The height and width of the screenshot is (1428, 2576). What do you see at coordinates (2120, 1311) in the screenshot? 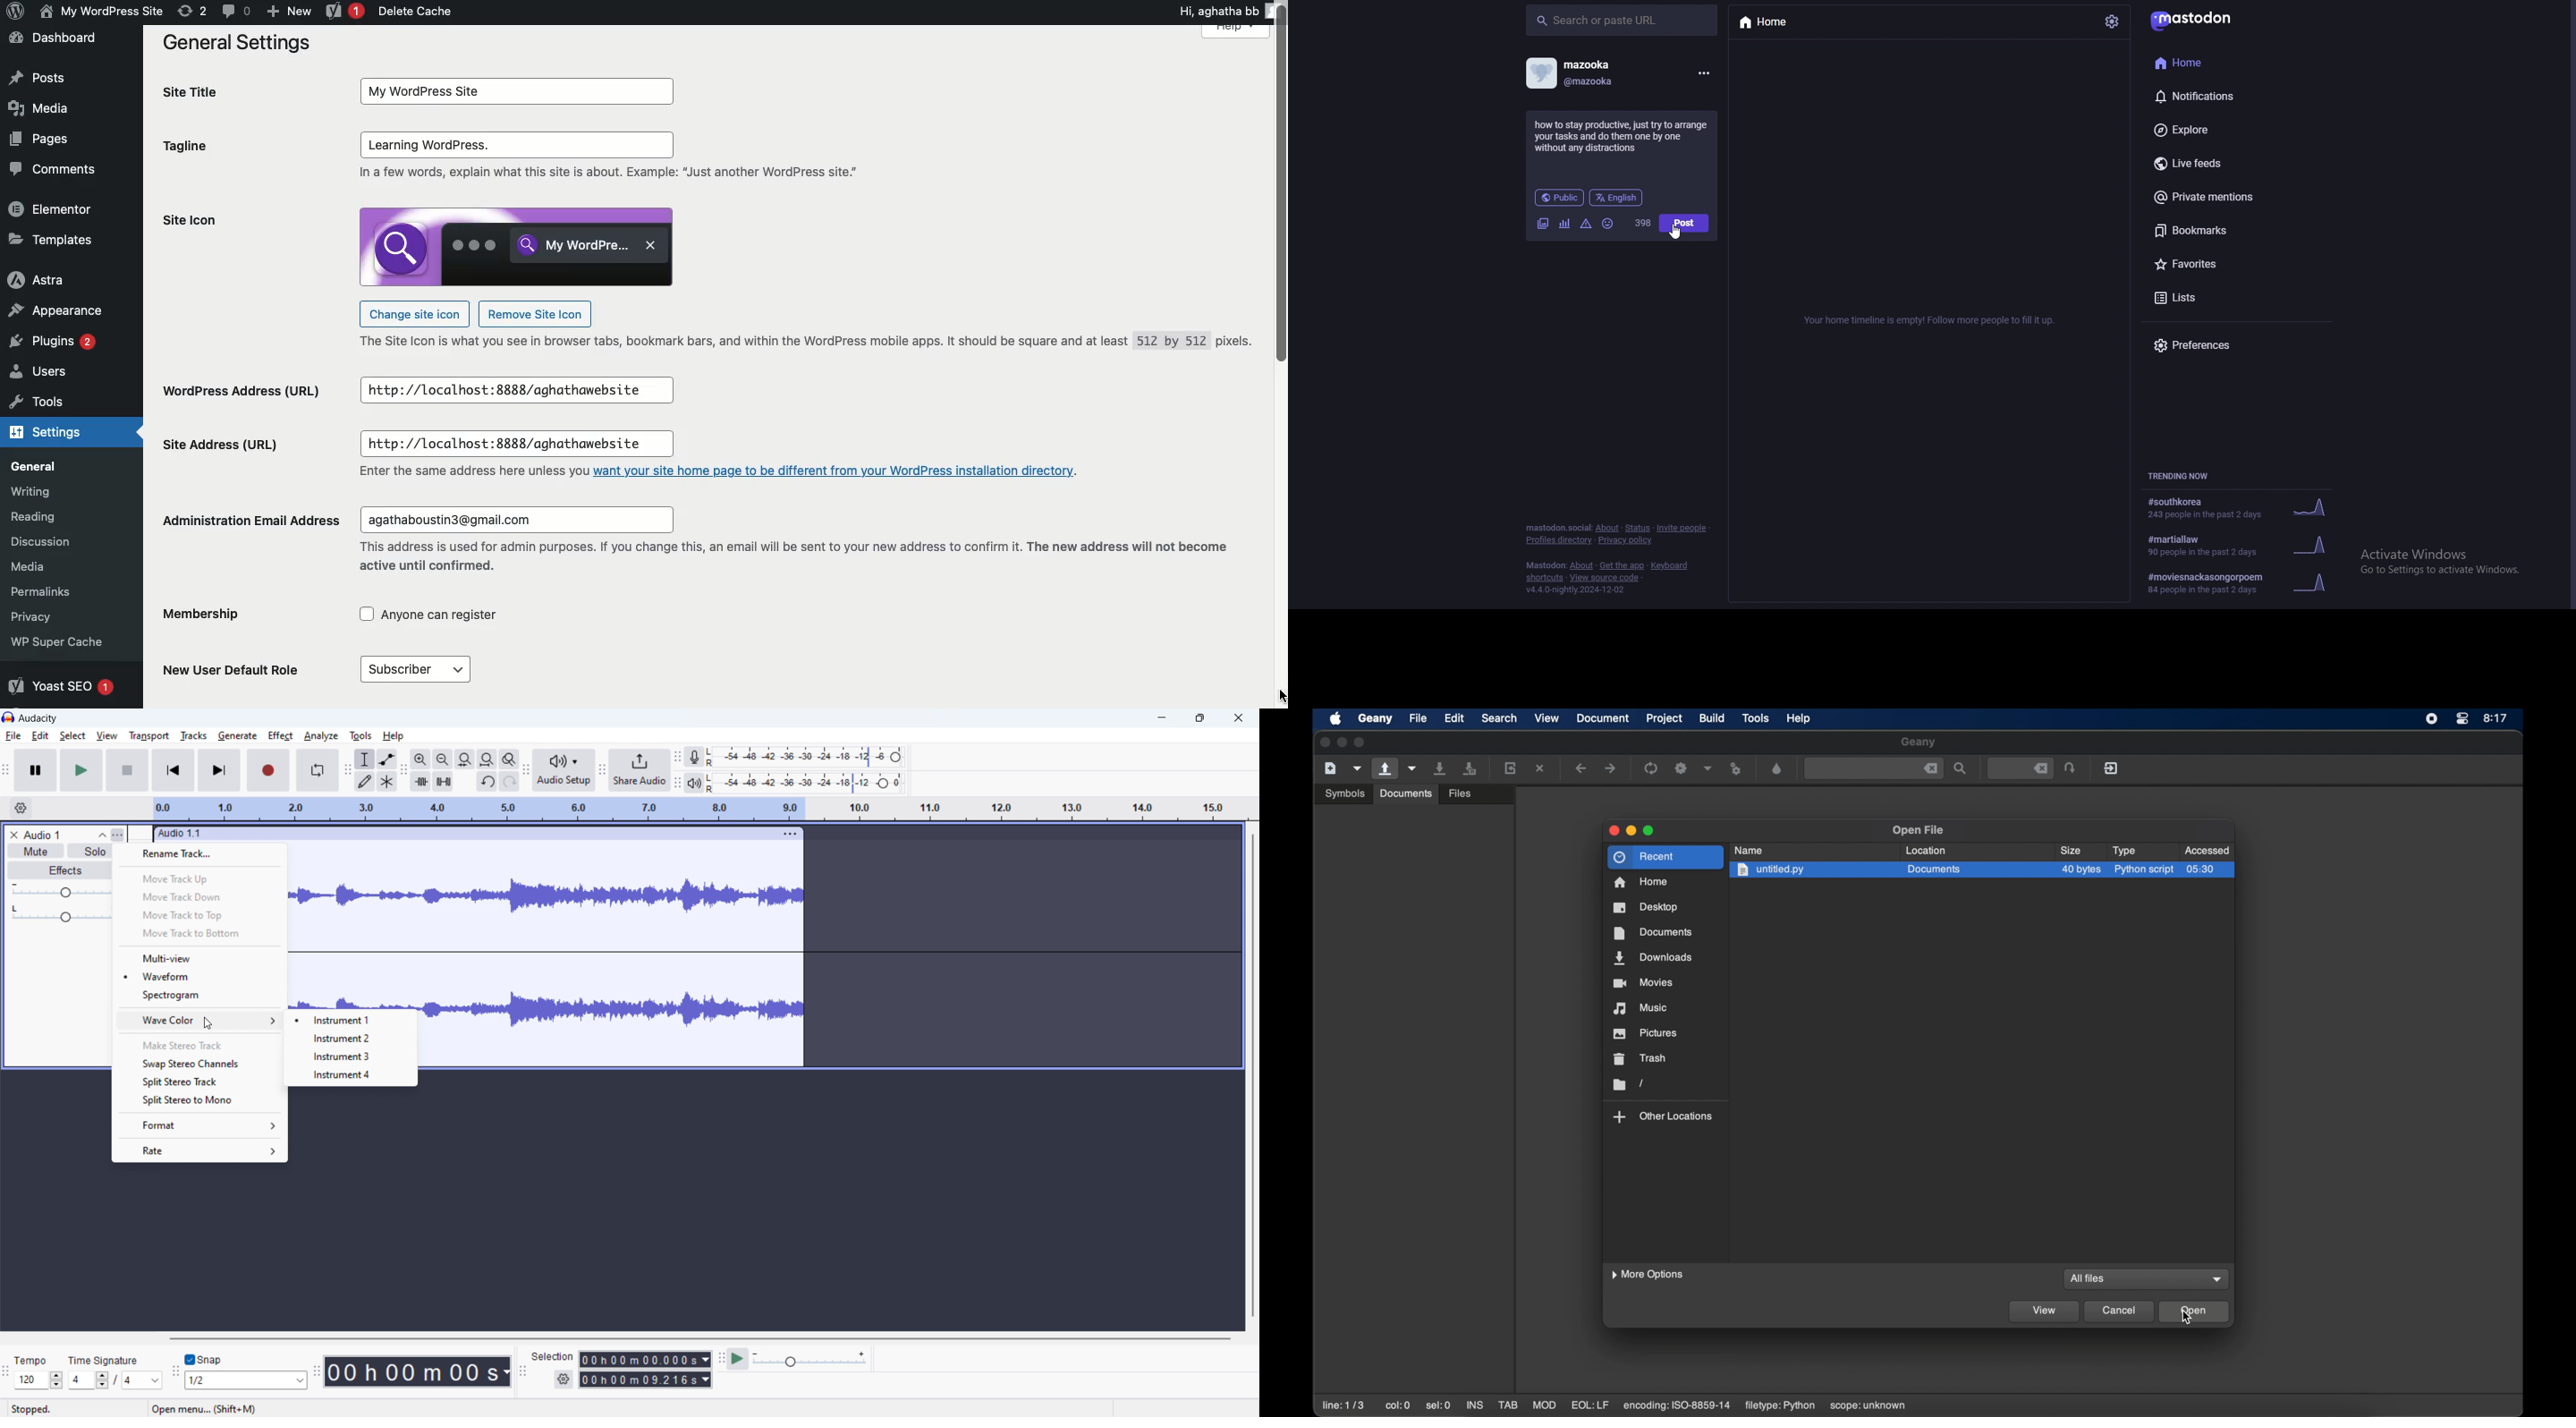
I see `cancel` at bounding box center [2120, 1311].